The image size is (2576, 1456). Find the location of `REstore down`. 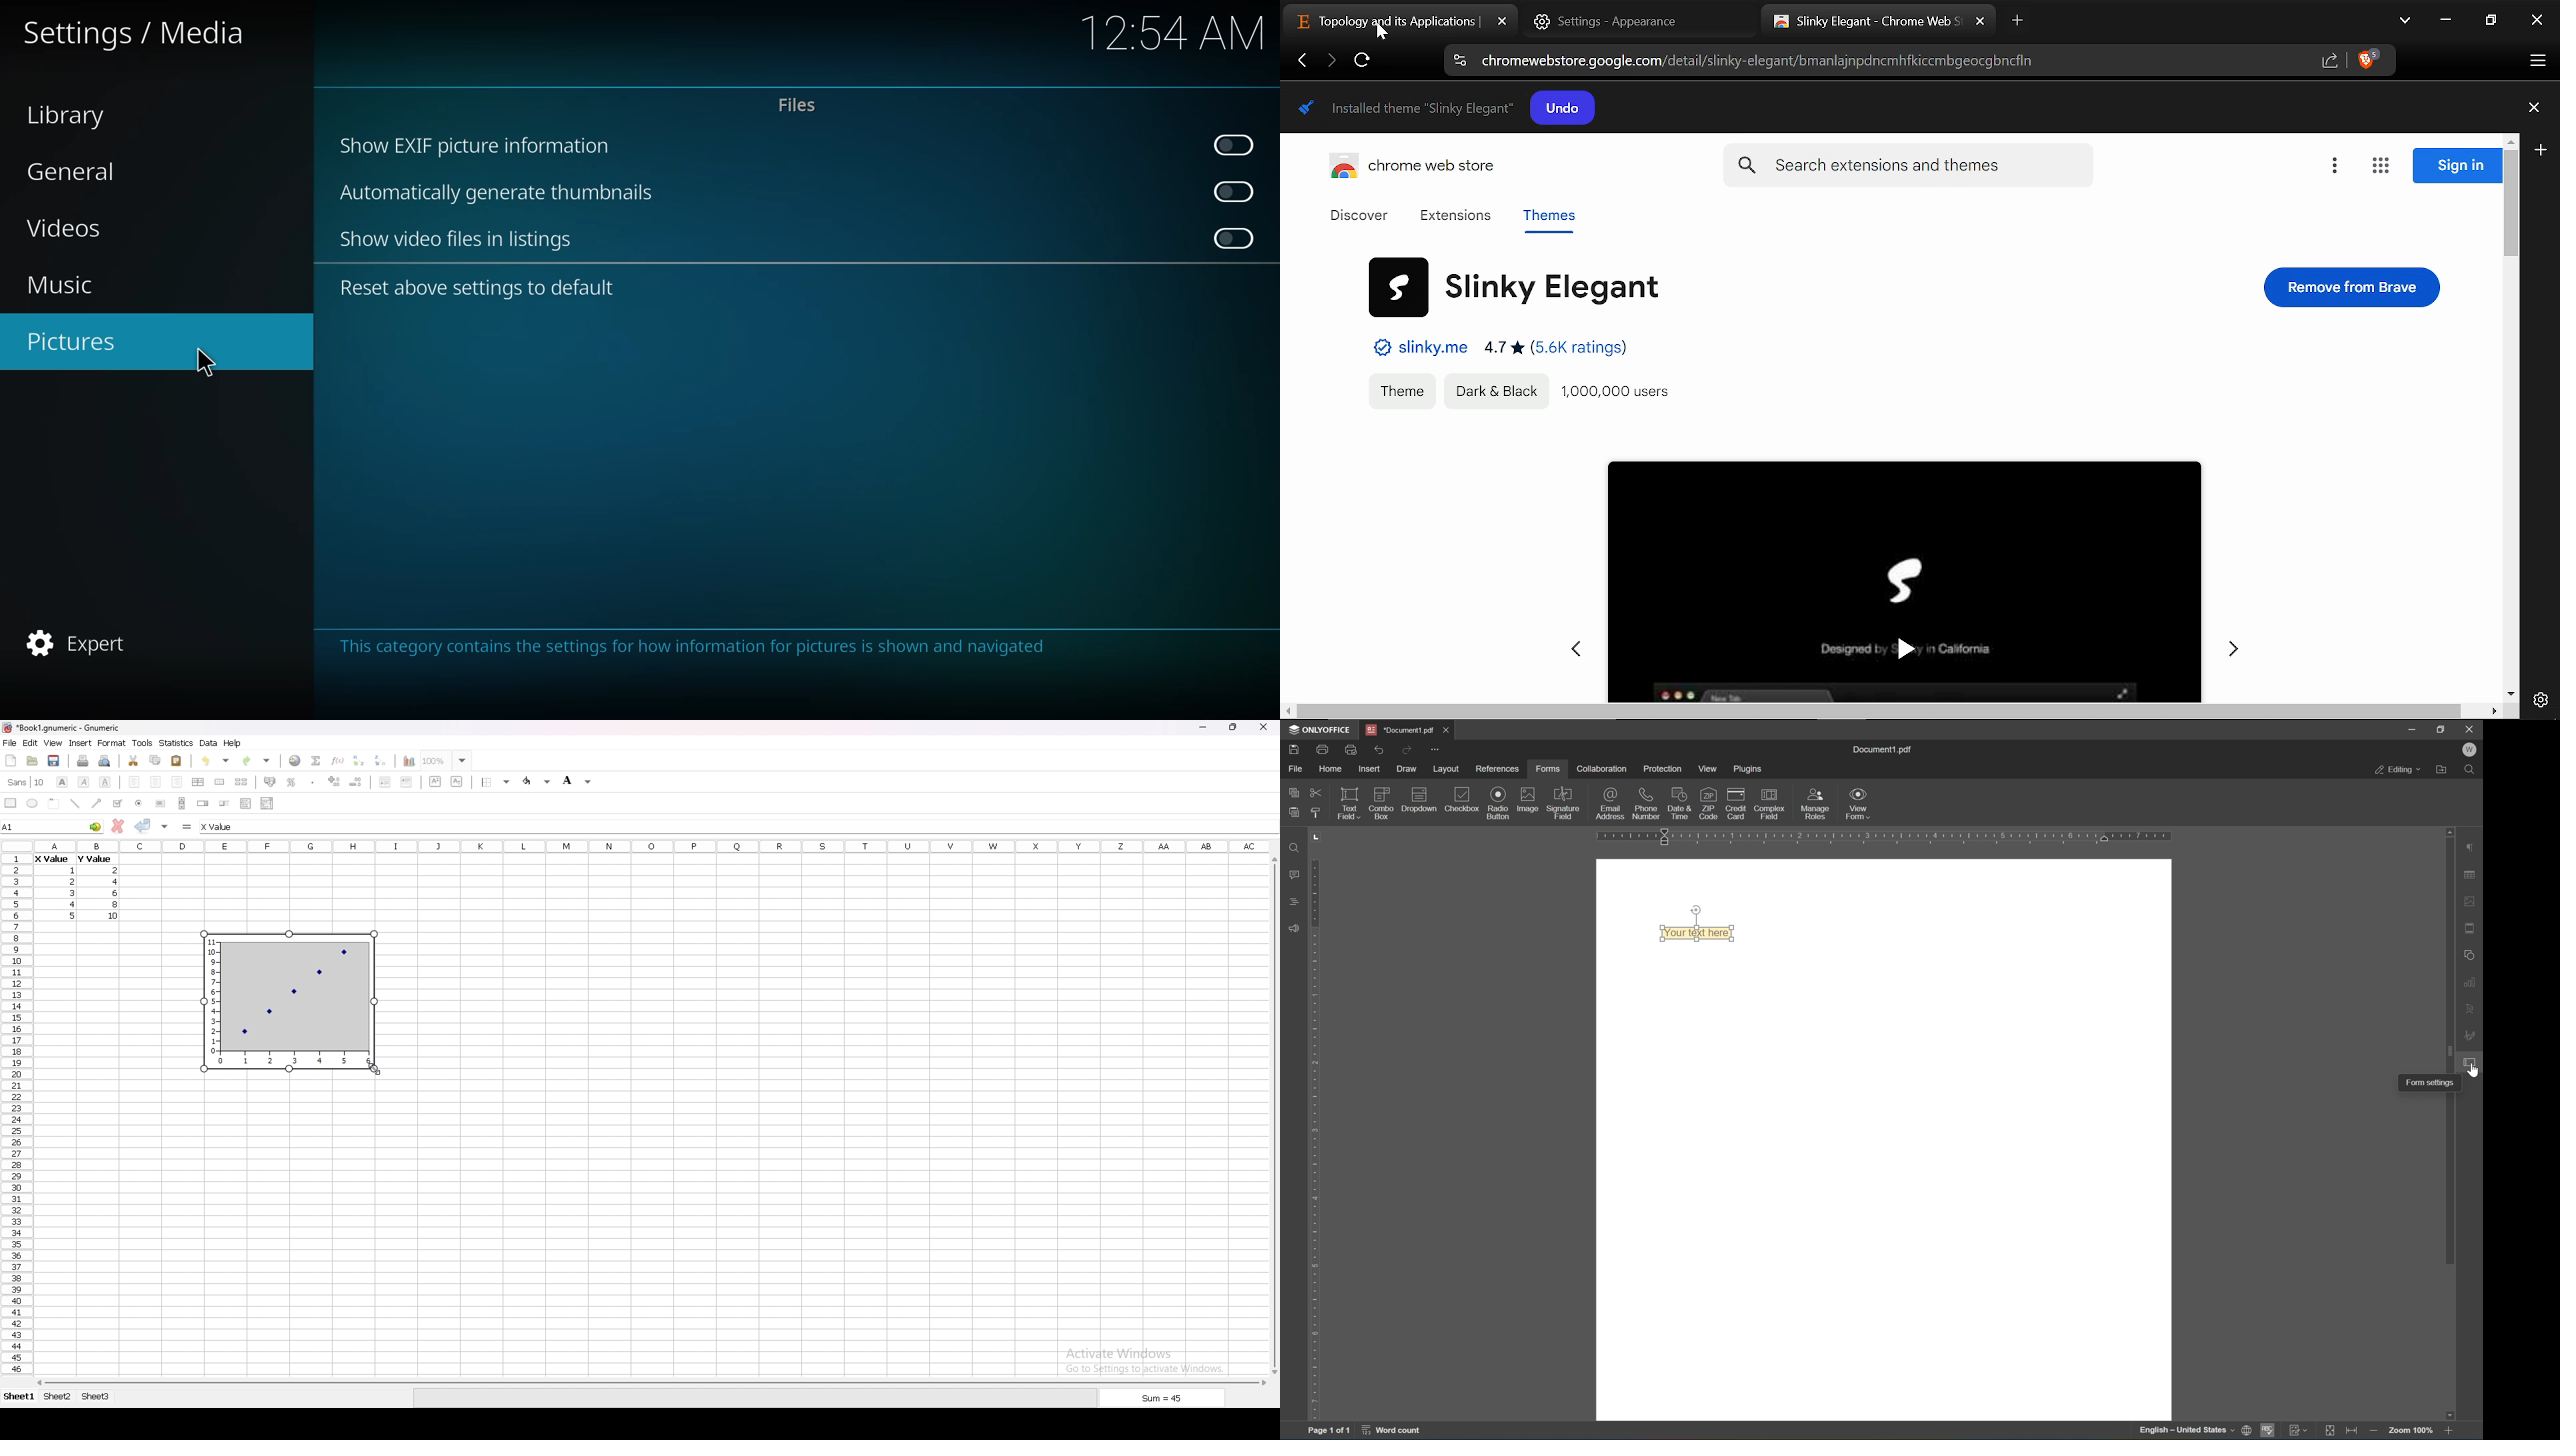

REstore down is located at coordinates (2493, 21).